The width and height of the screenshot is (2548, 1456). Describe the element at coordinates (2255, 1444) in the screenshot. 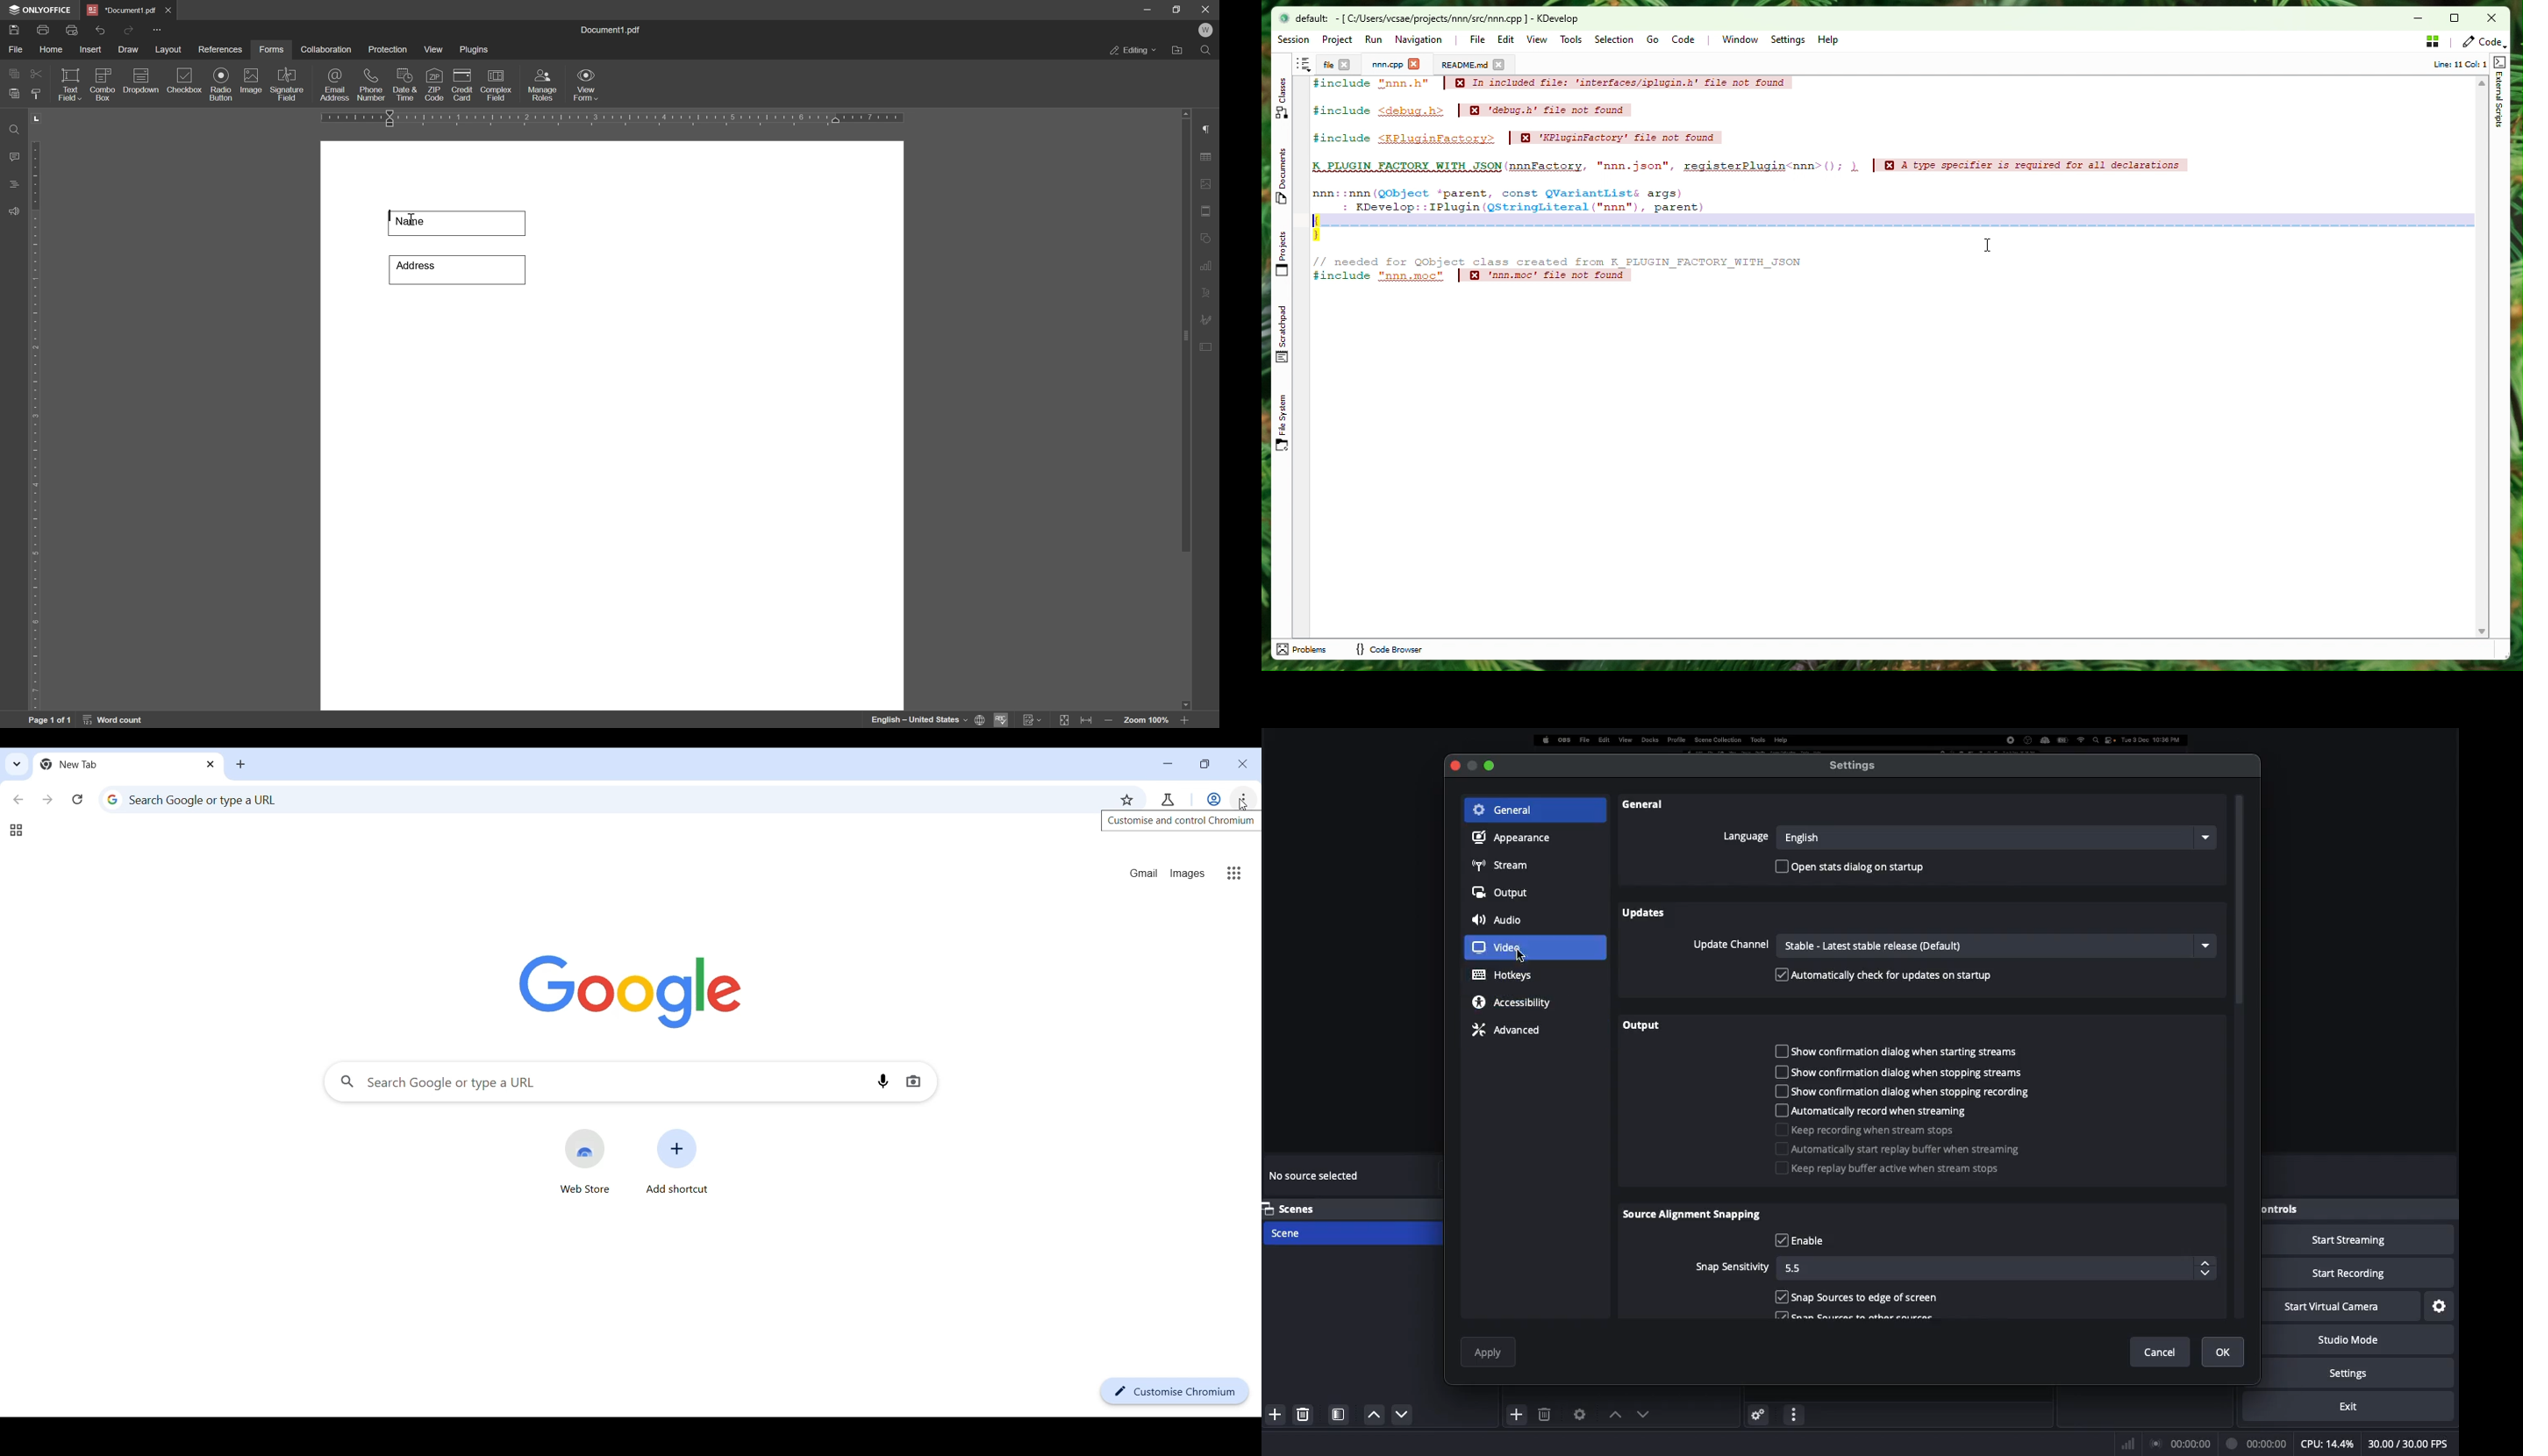

I see `Recording` at that location.